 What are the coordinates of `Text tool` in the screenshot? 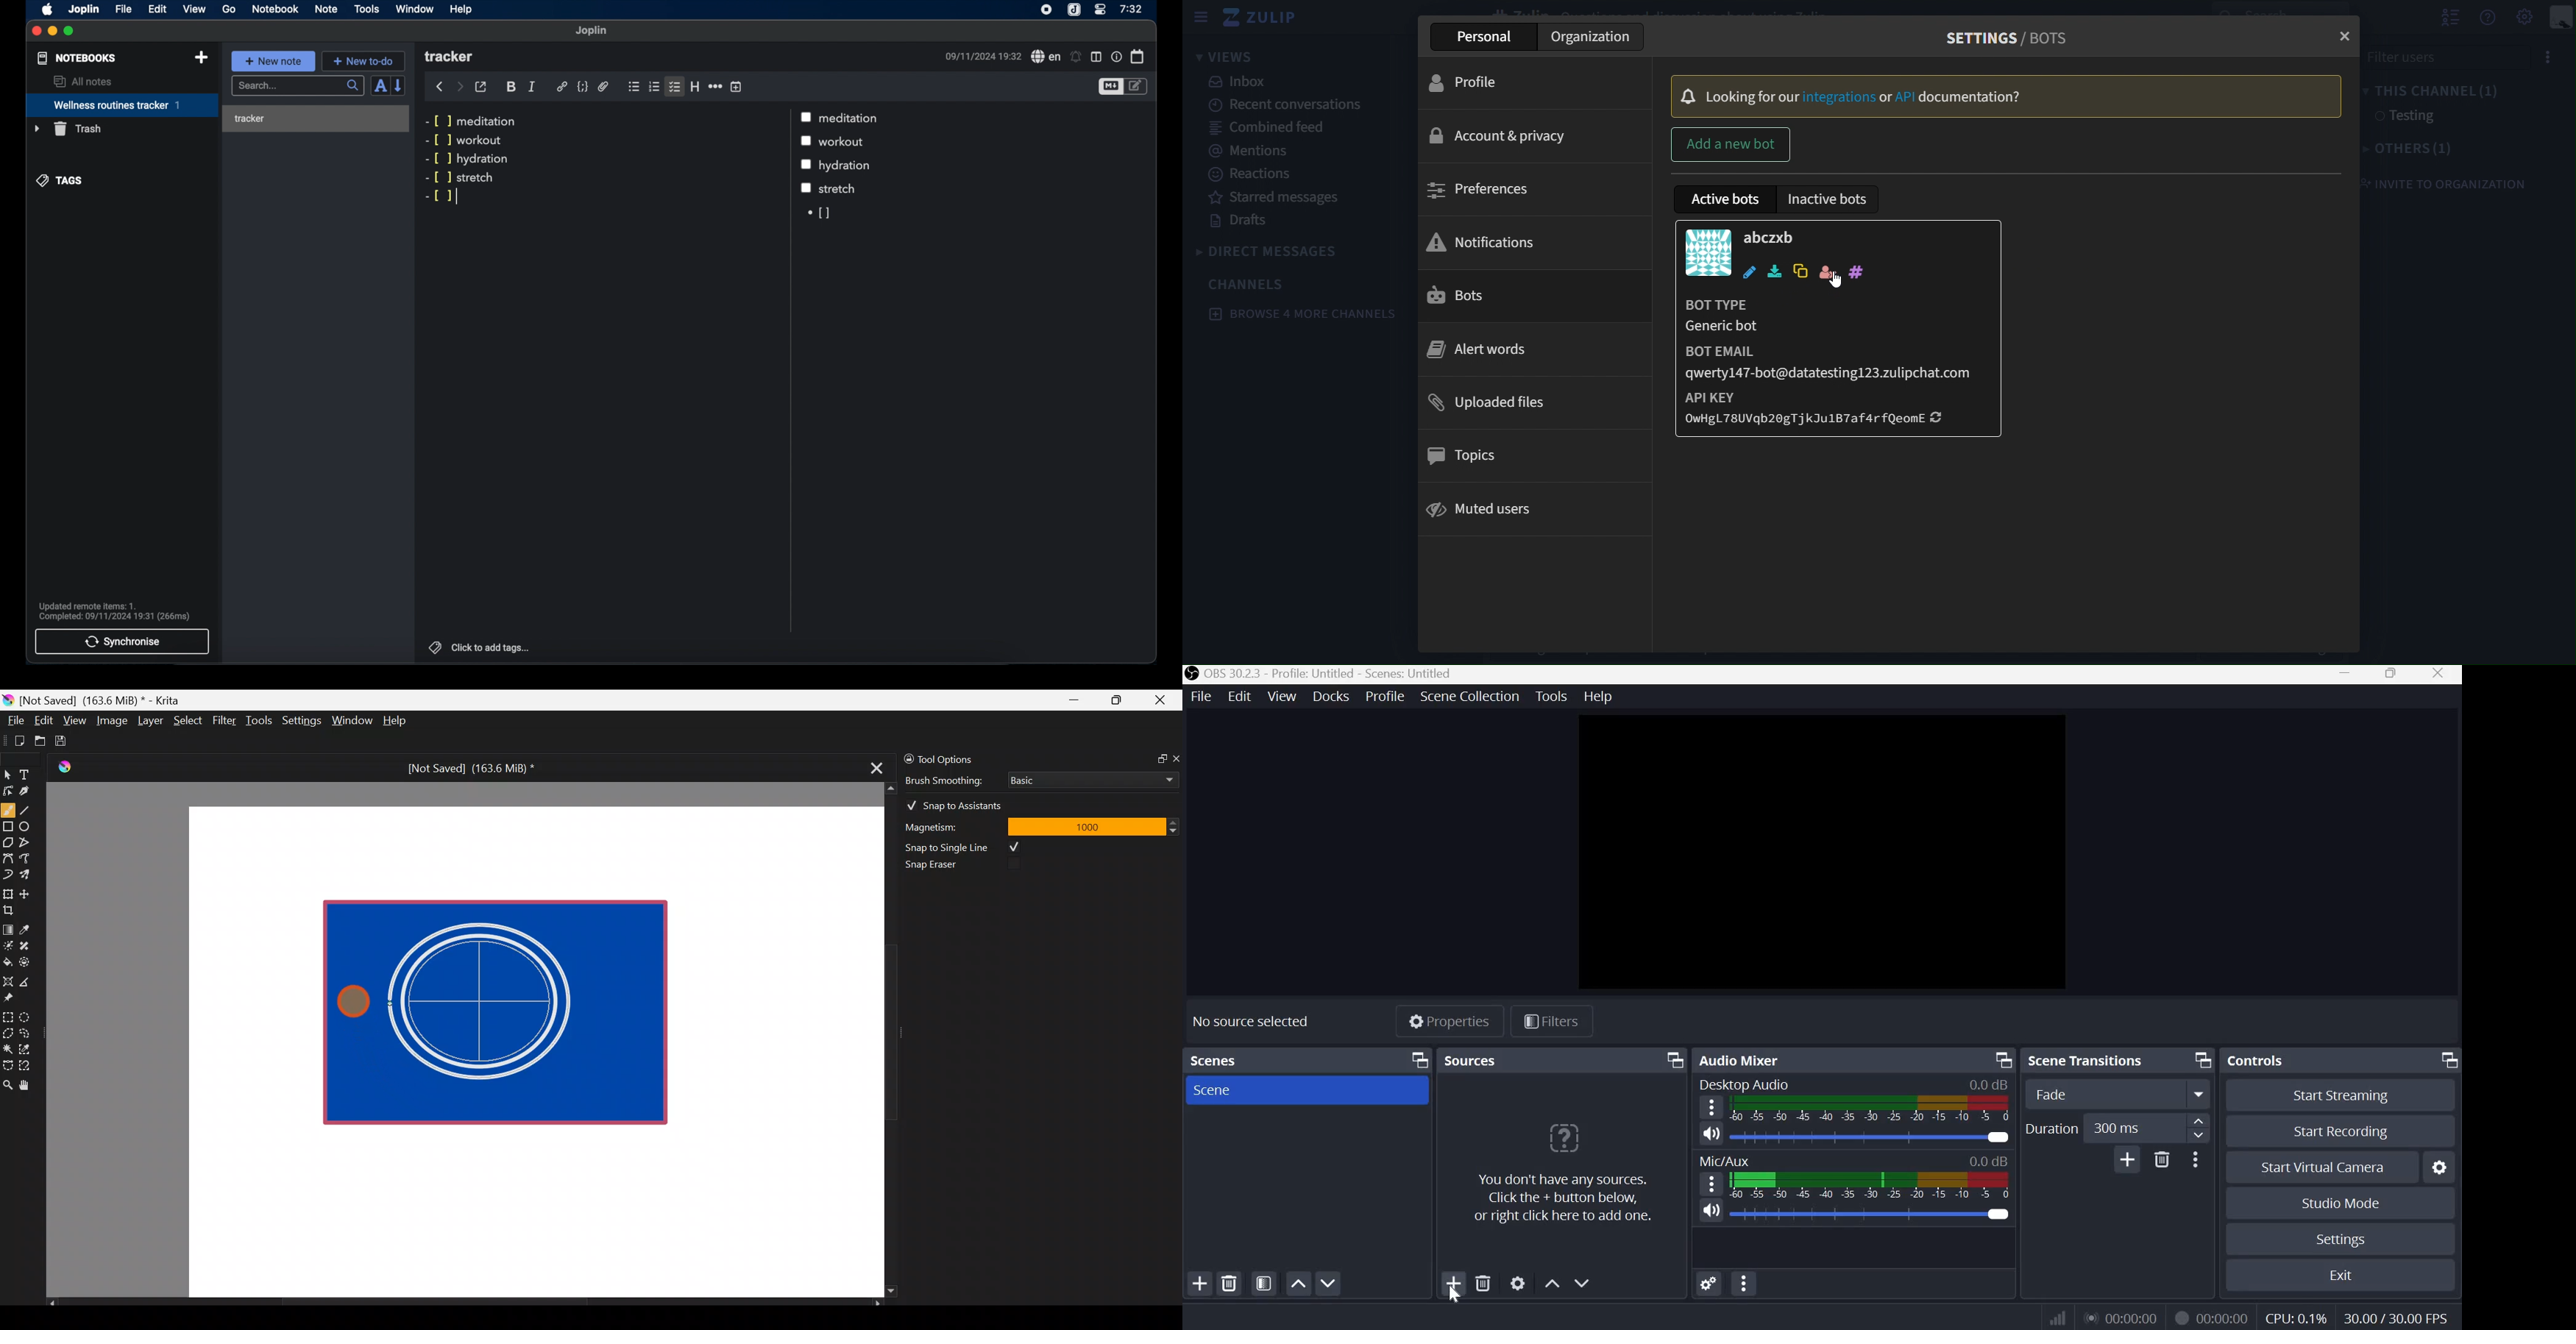 It's located at (31, 774).